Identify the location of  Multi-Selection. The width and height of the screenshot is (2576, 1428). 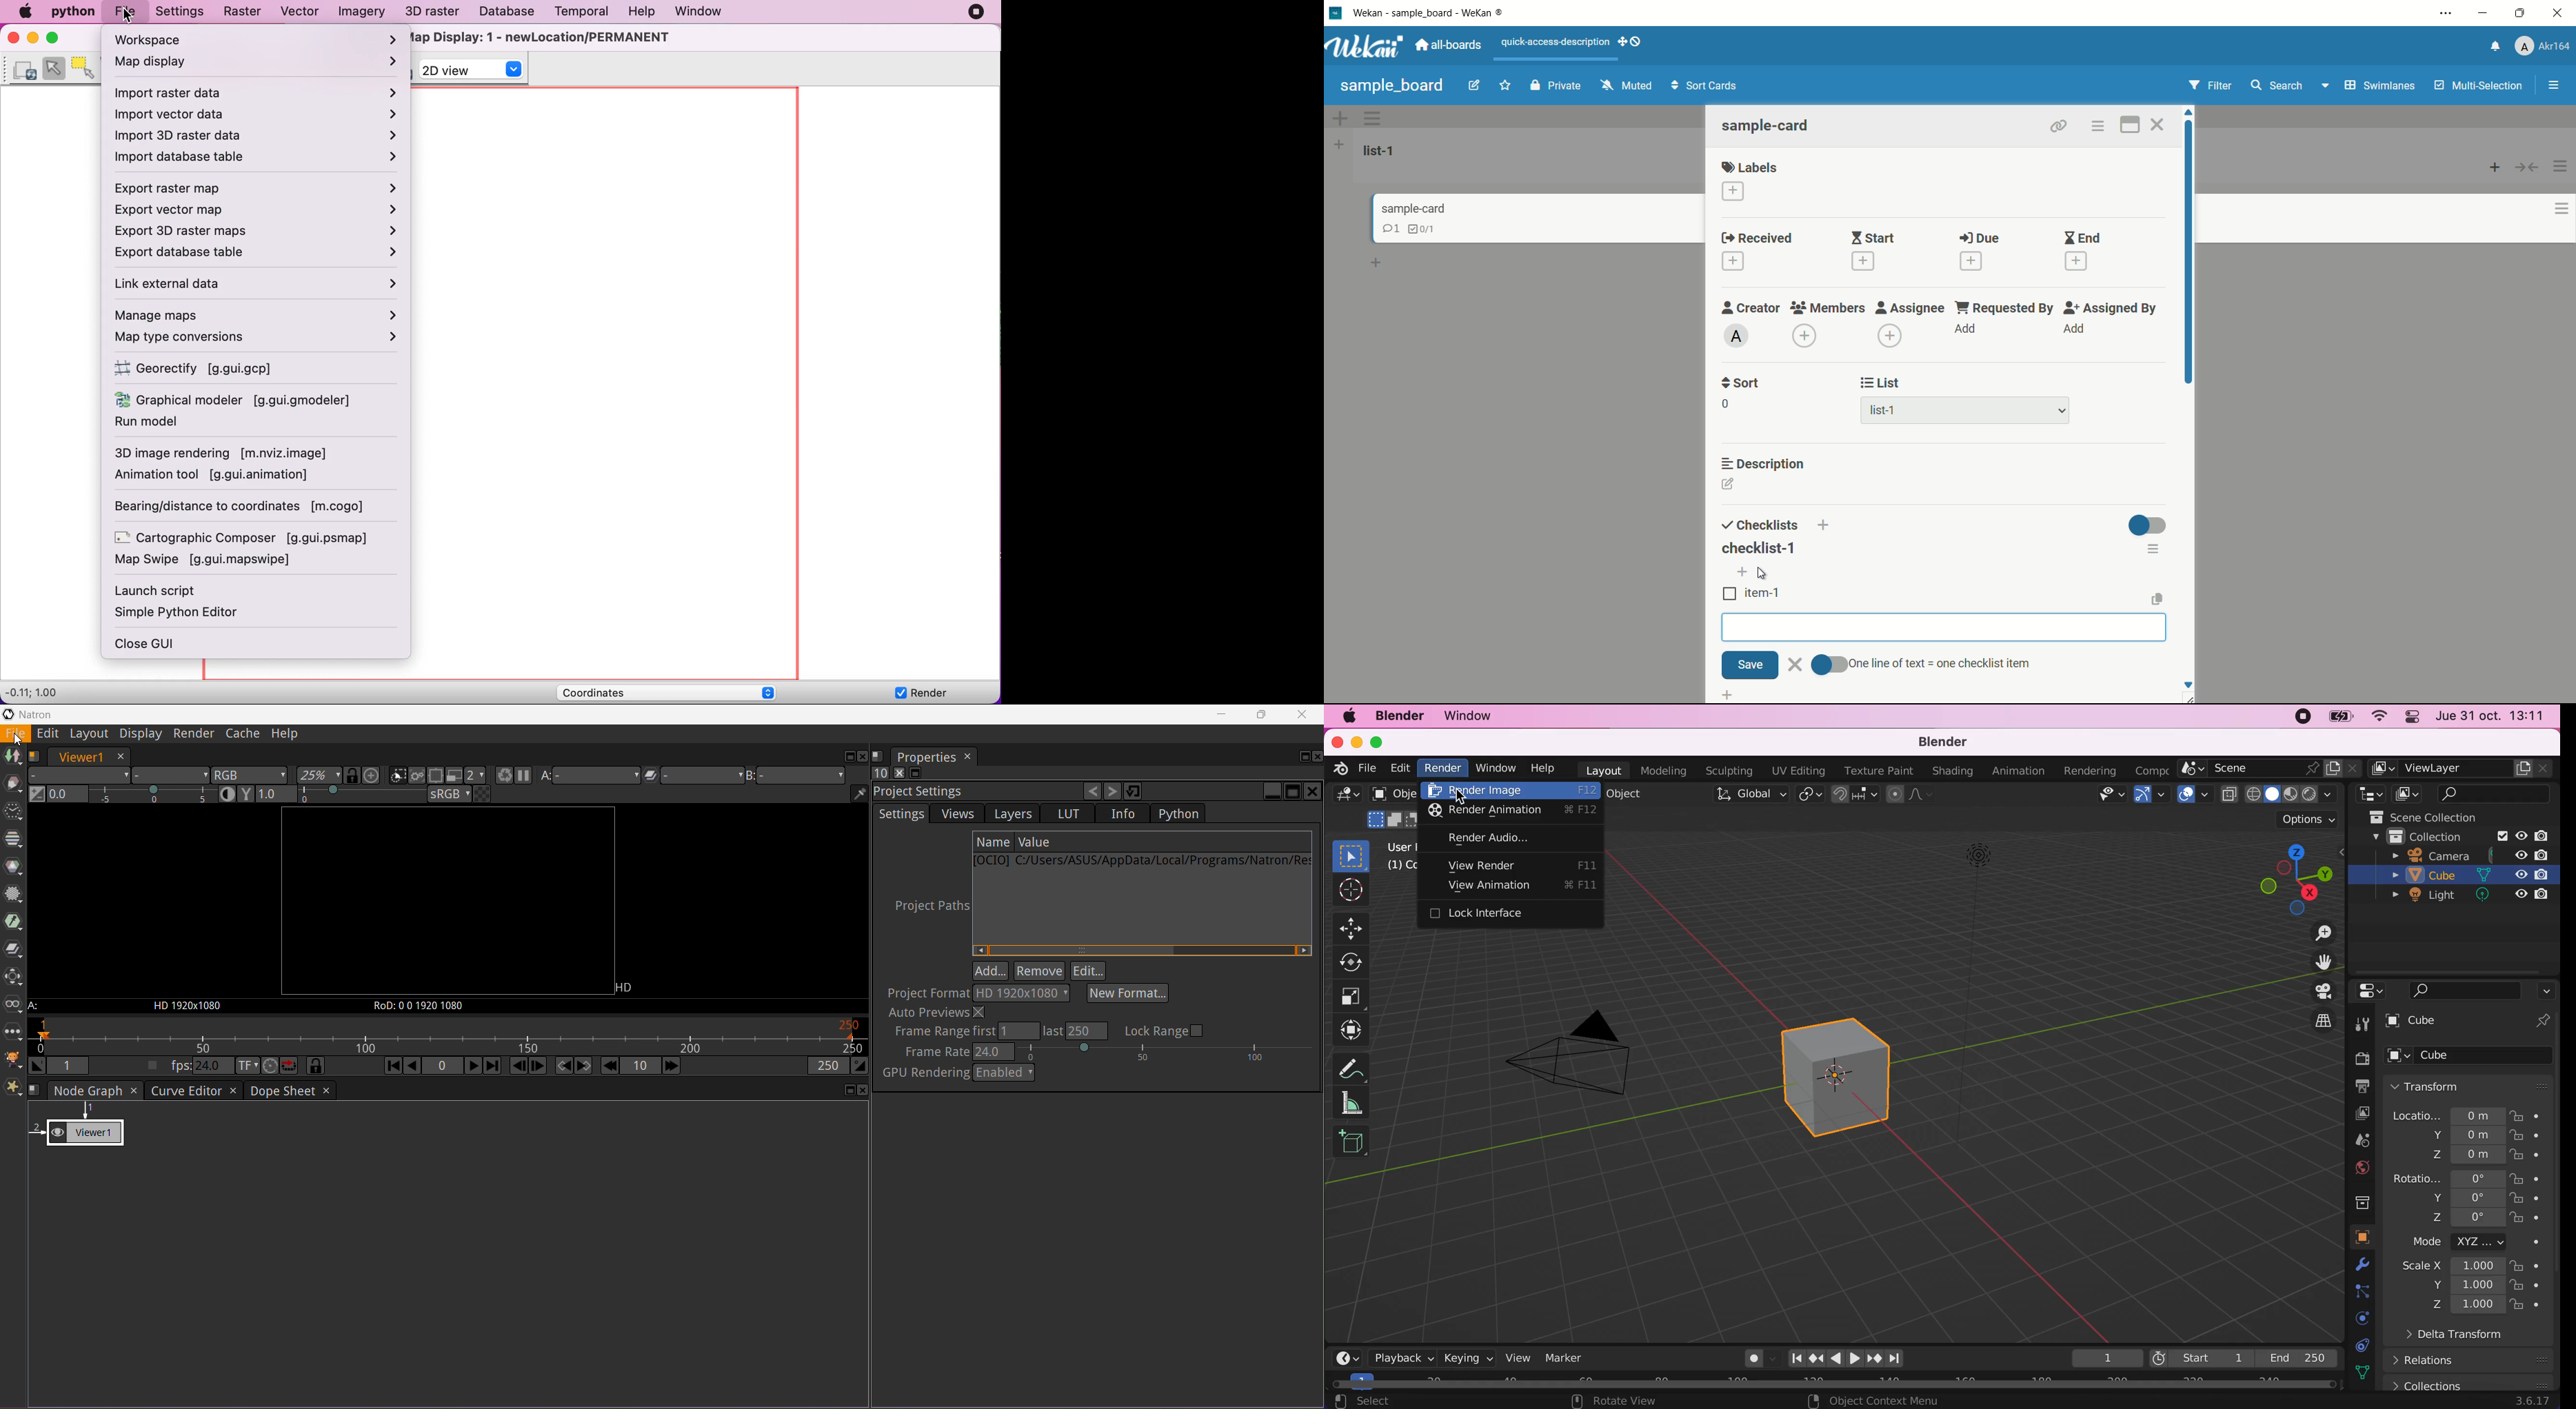
(2481, 87).